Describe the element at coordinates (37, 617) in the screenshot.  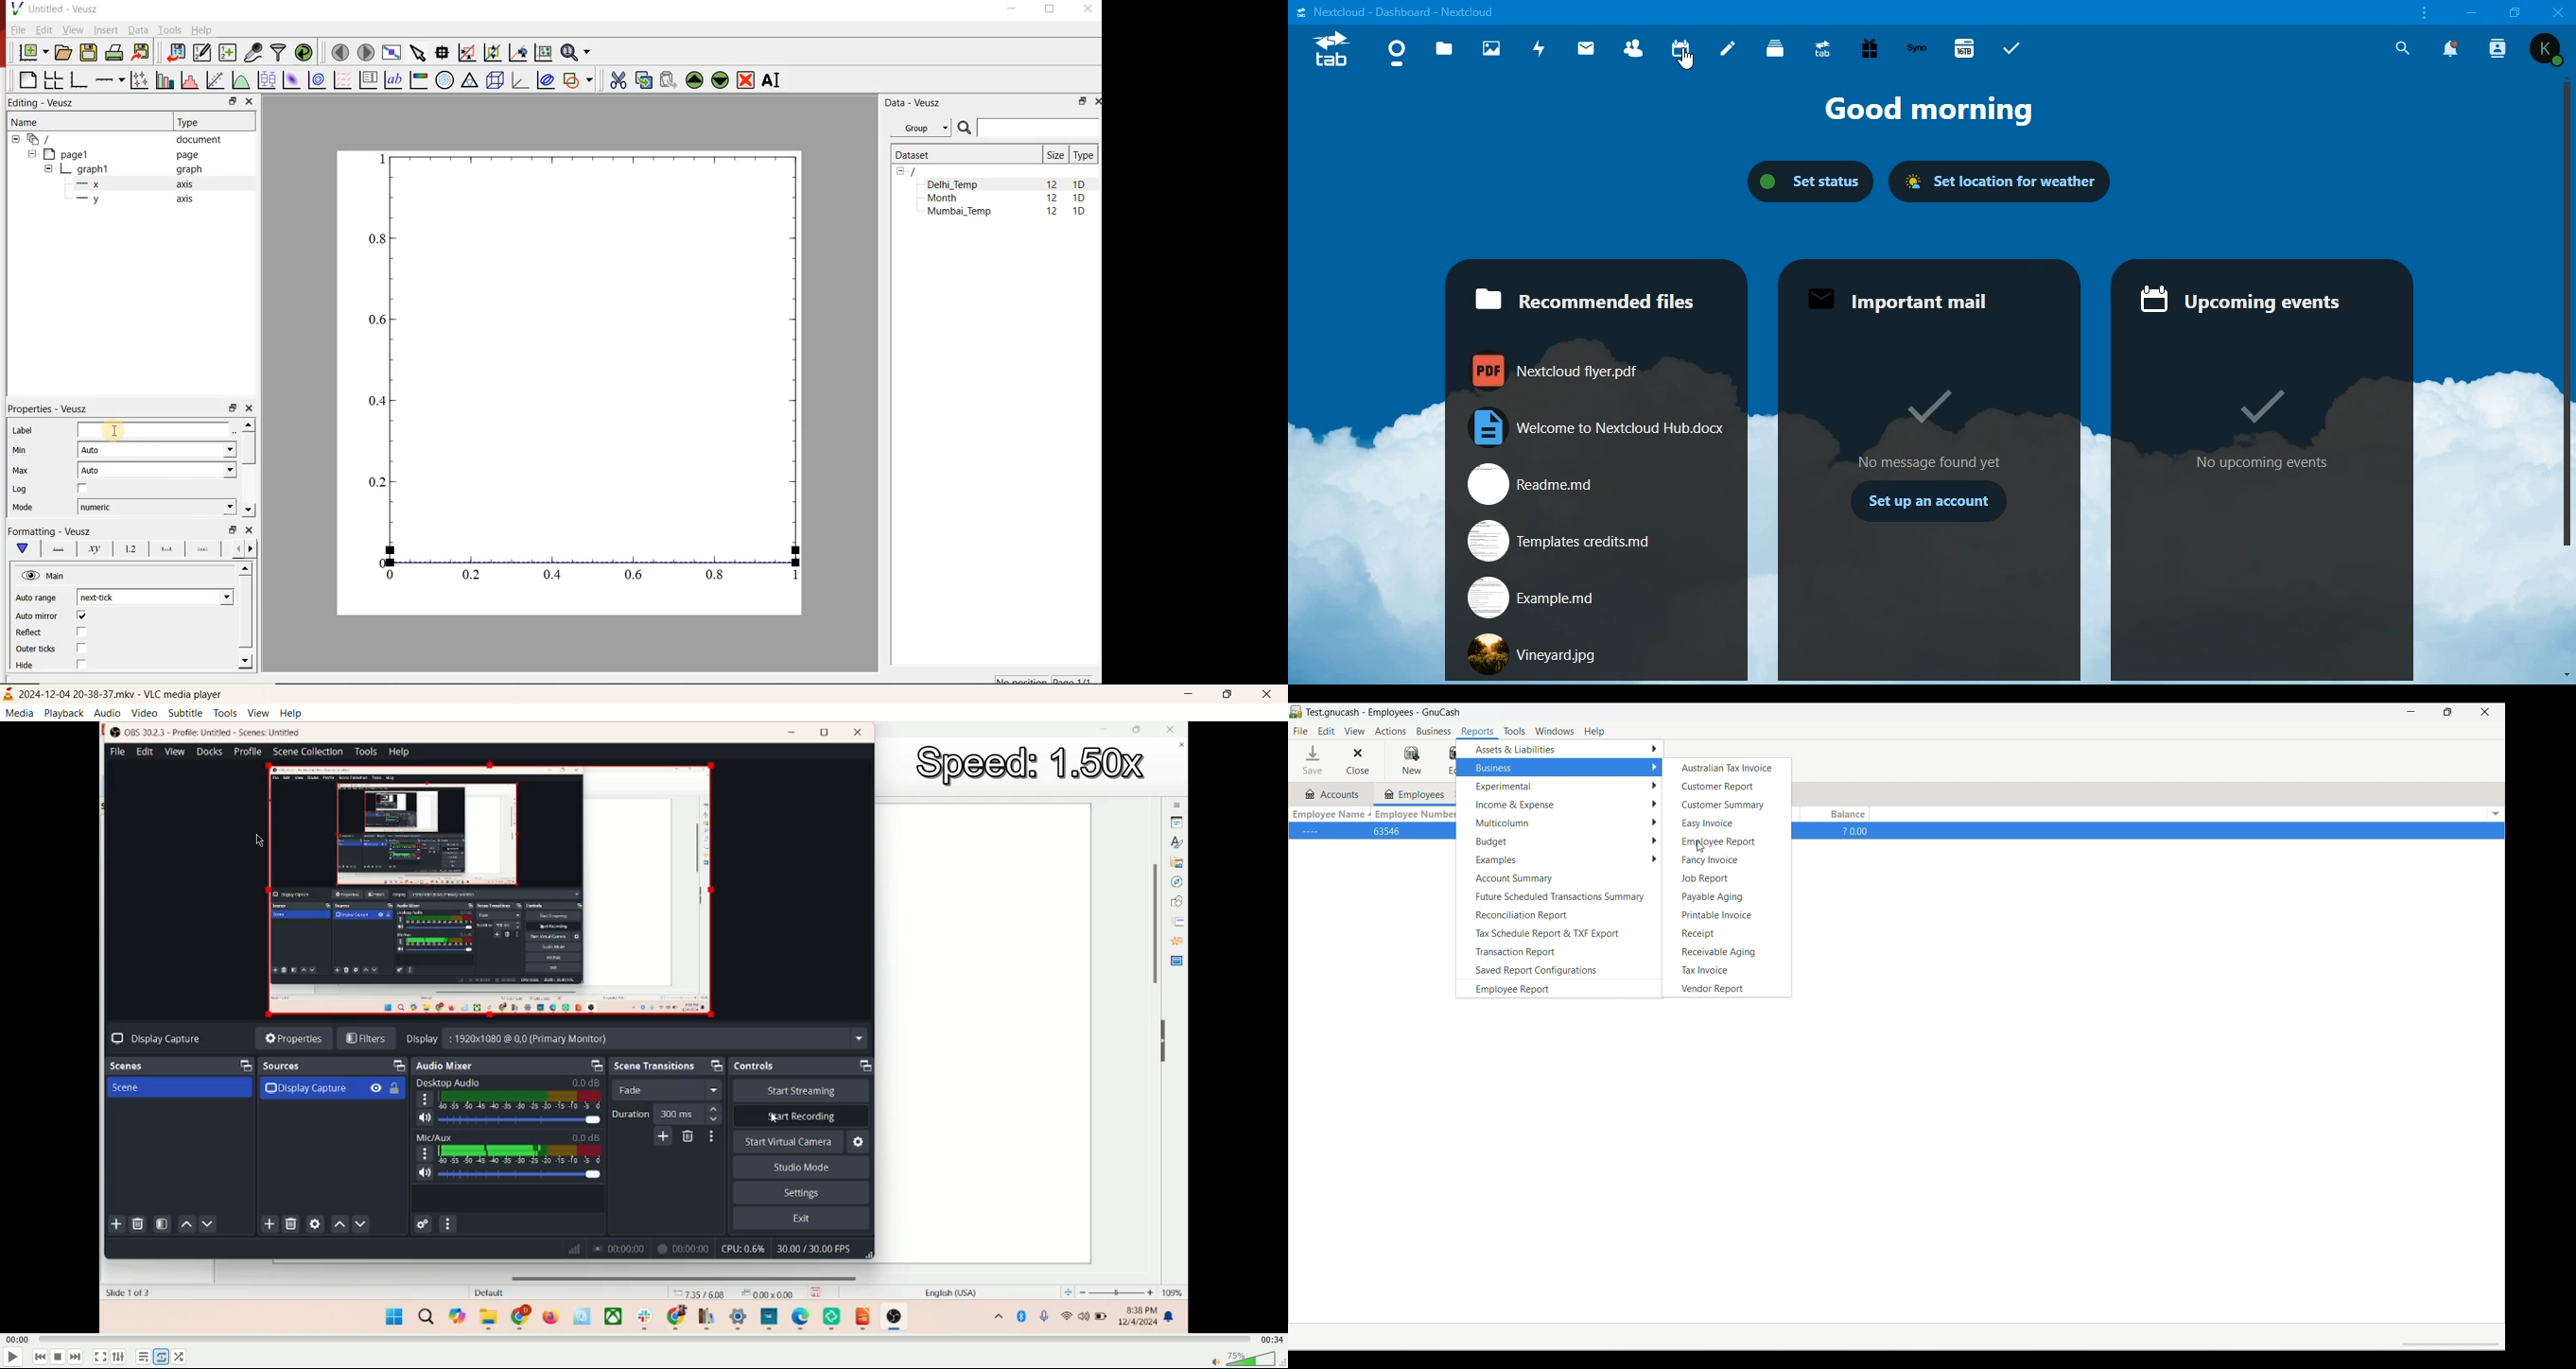
I see `Auto mirror` at that location.